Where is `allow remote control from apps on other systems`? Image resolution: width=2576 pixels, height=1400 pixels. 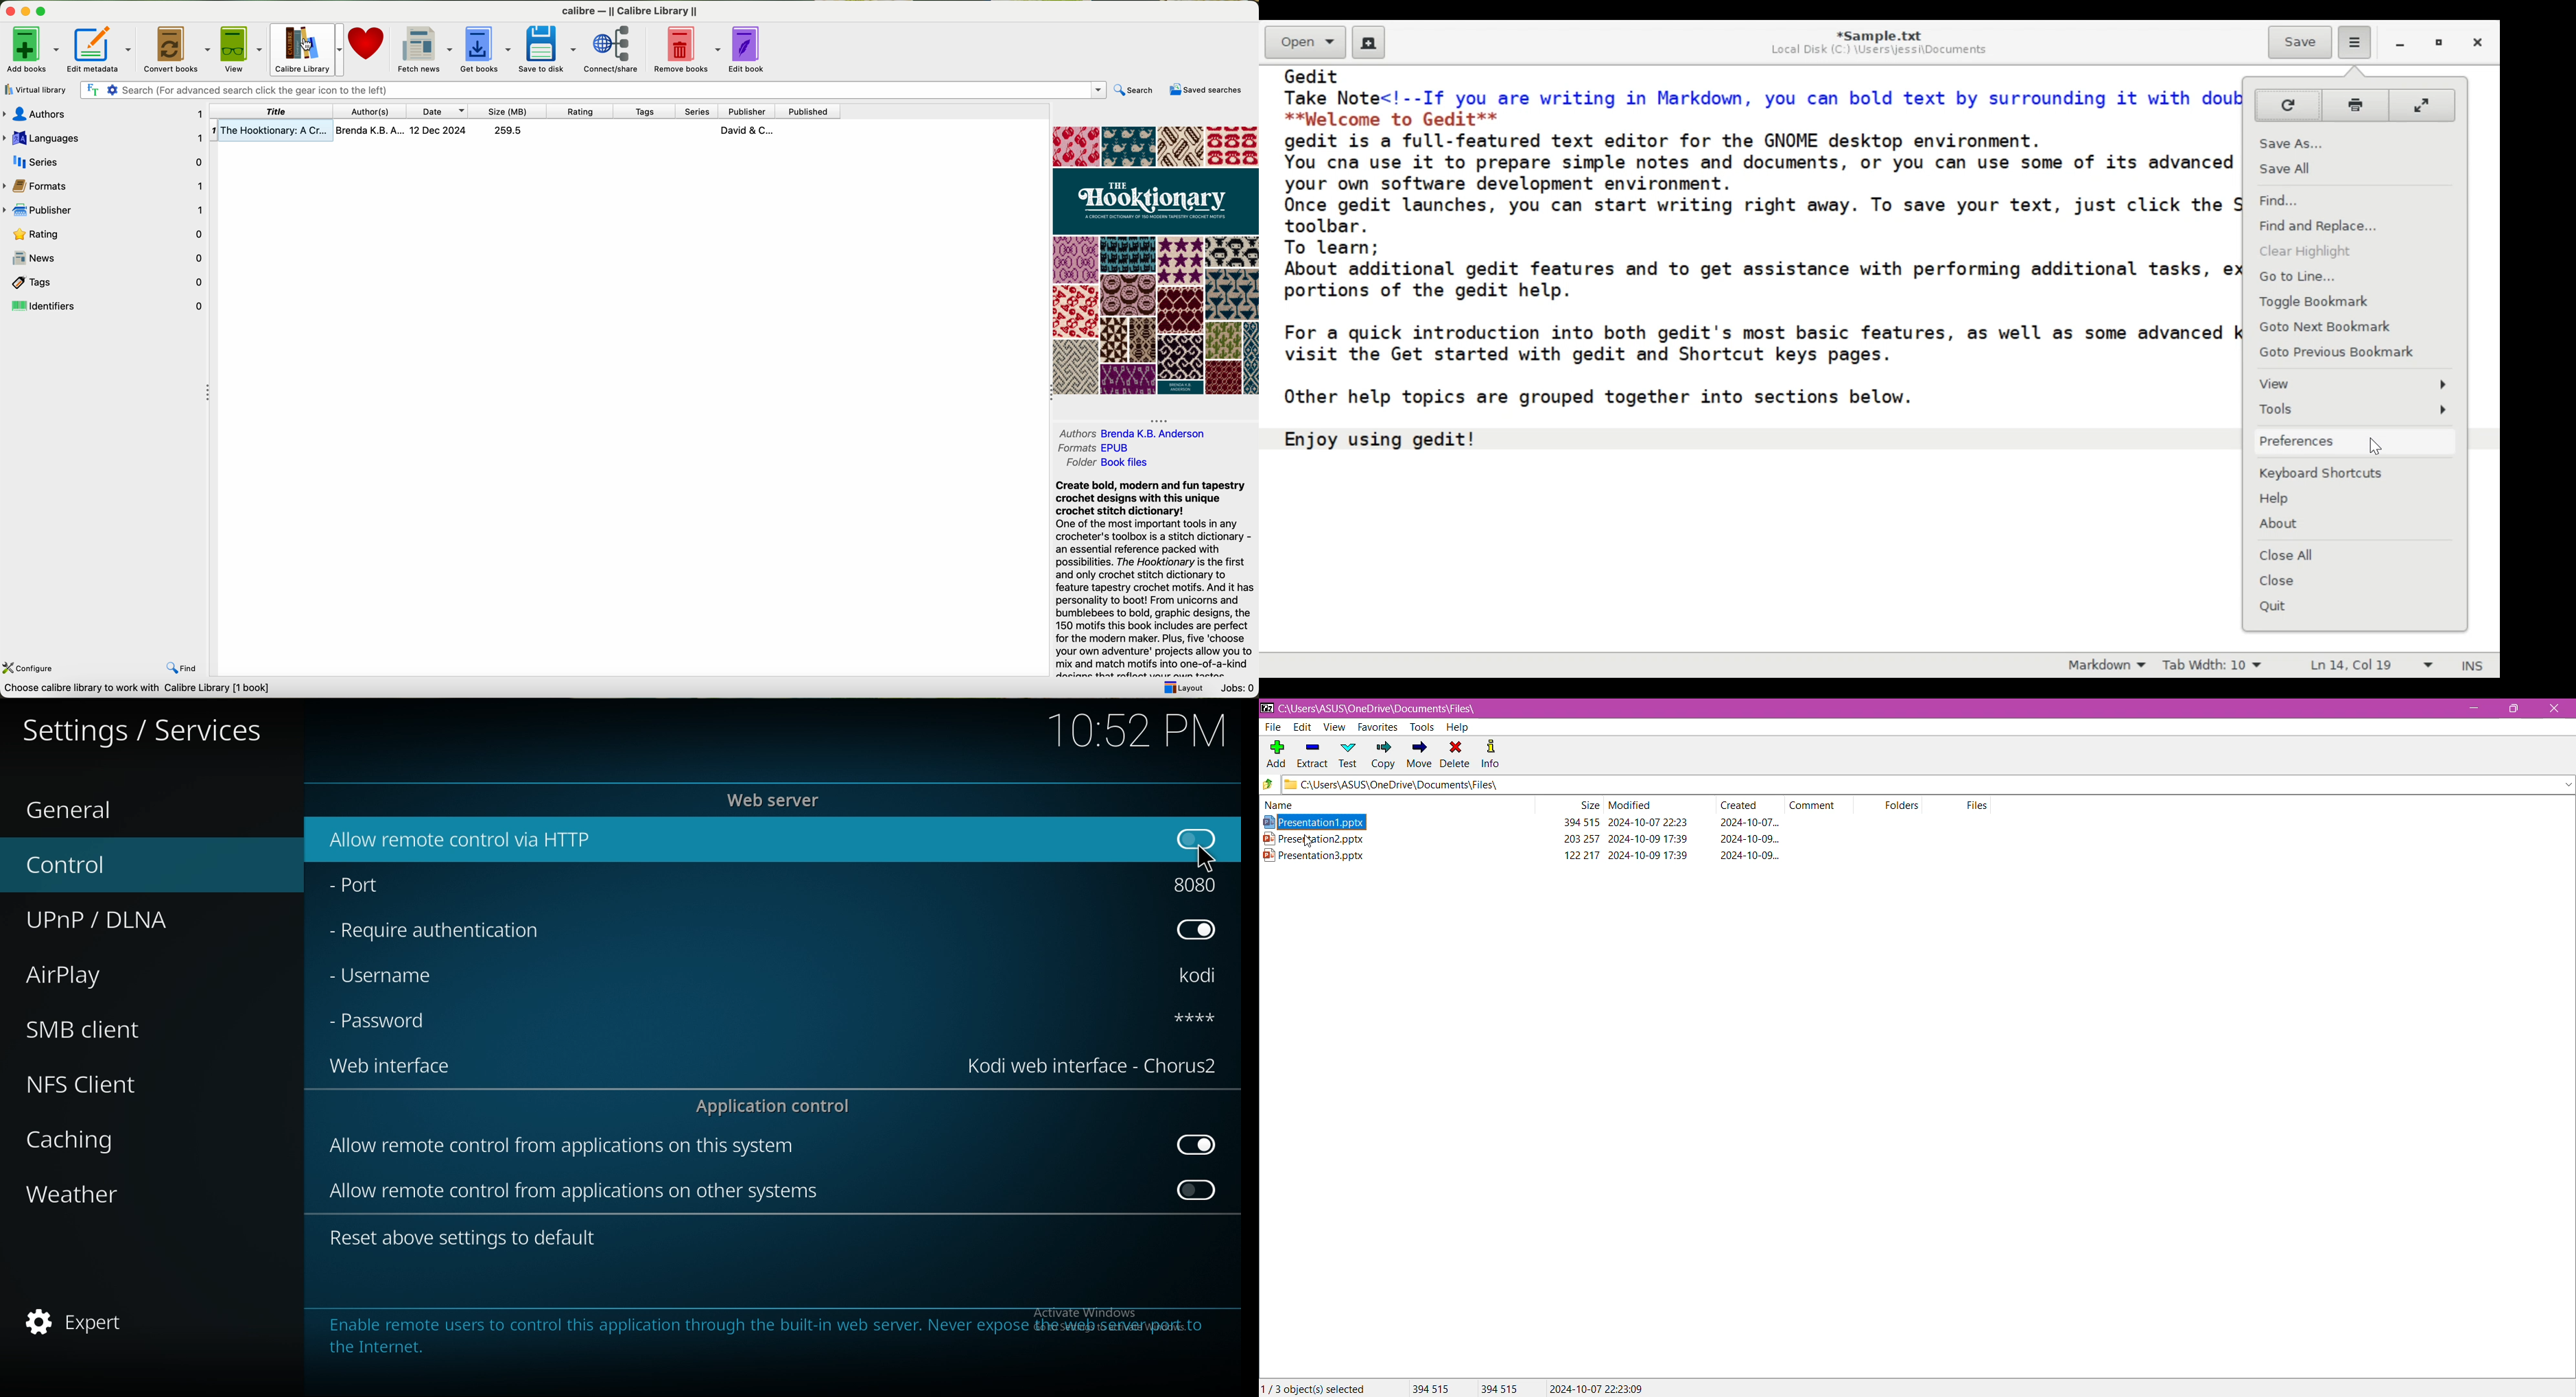
allow remote control from apps on other systems is located at coordinates (577, 1191).